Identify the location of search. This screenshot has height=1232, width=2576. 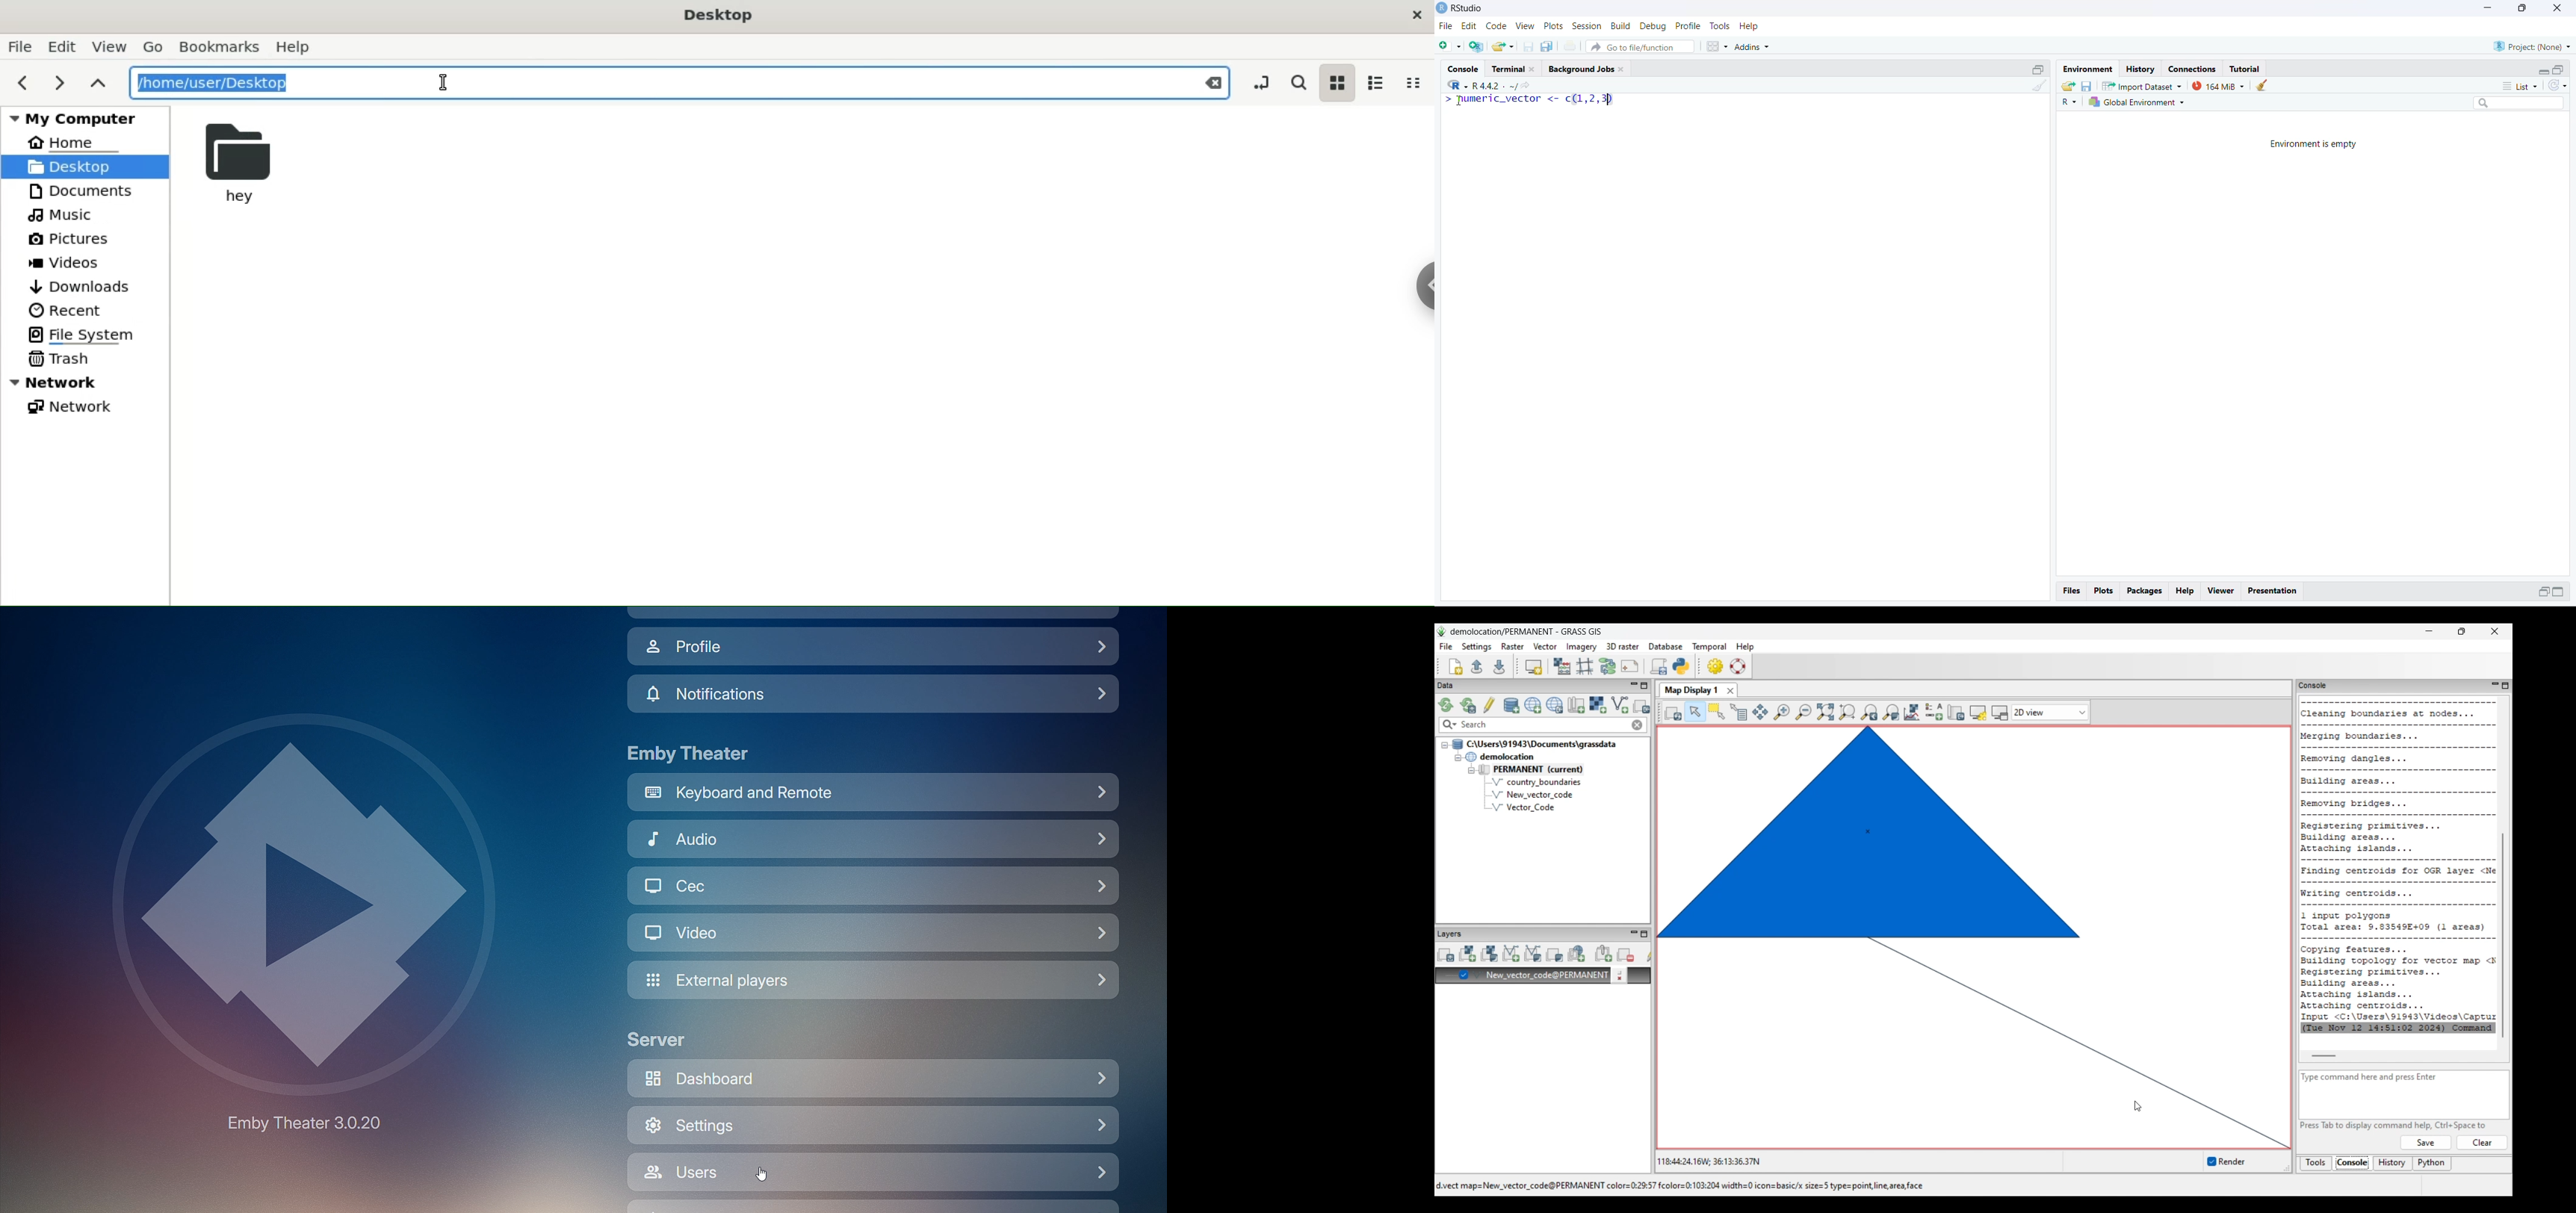
(2520, 103).